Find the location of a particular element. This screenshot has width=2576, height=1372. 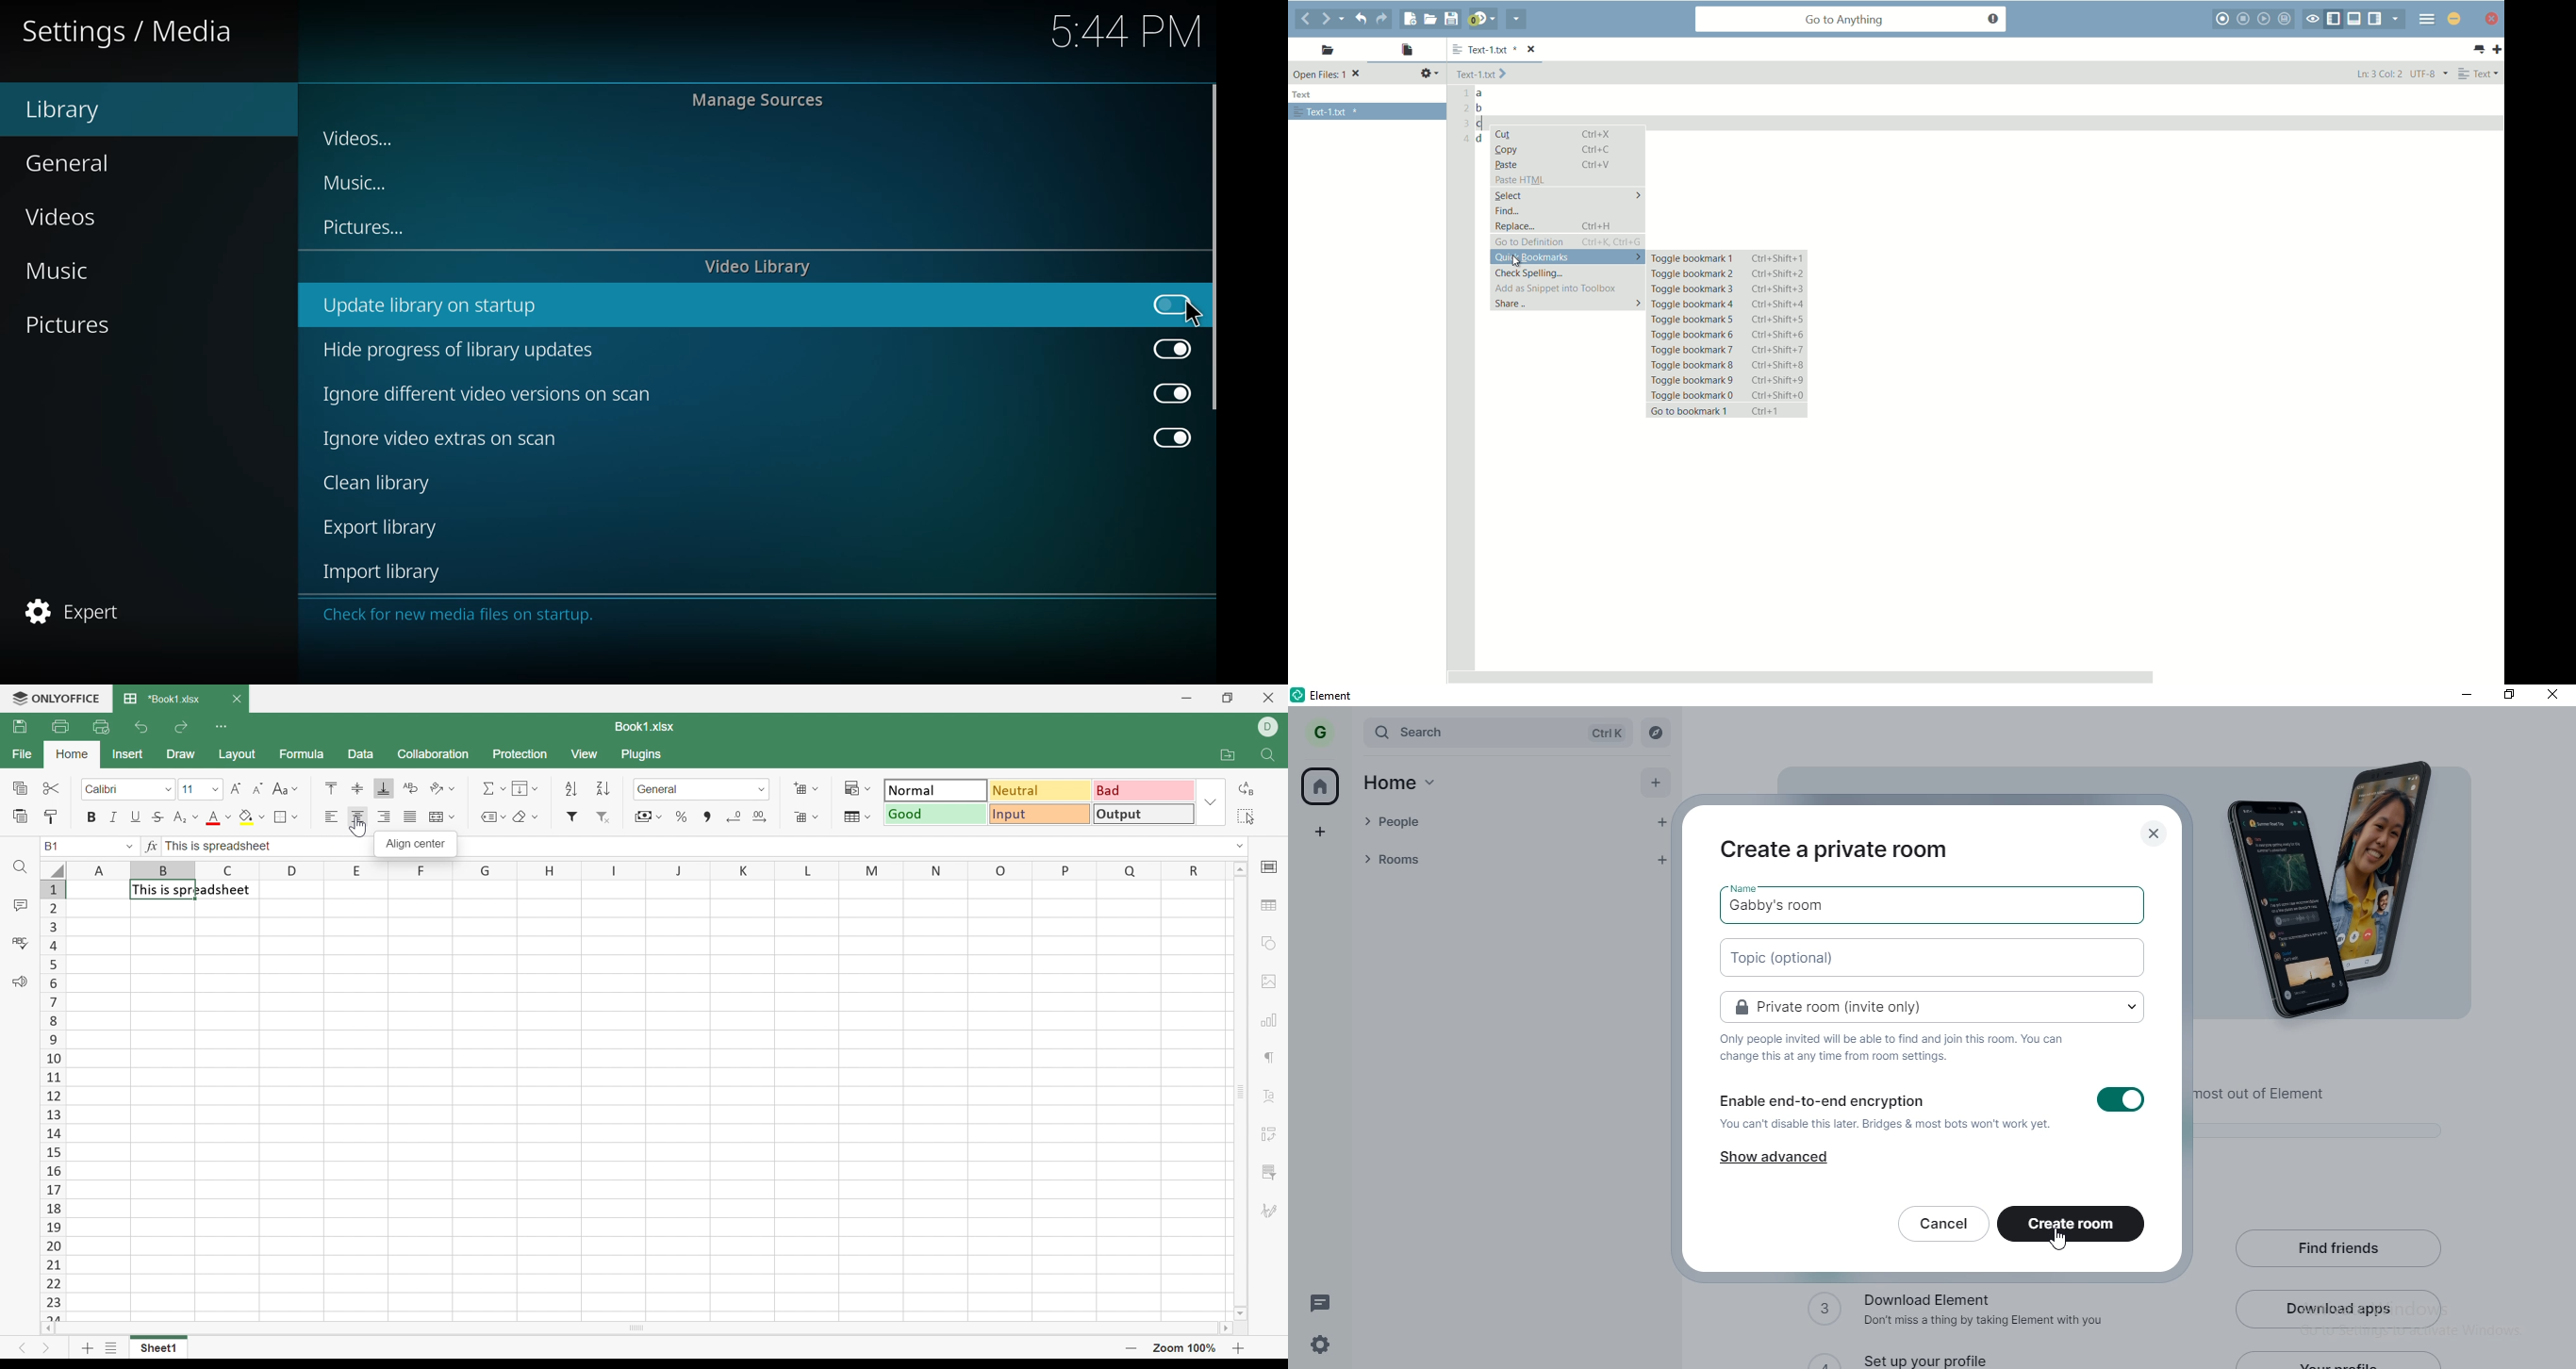

Drop Down is located at coordinates (869, 789).